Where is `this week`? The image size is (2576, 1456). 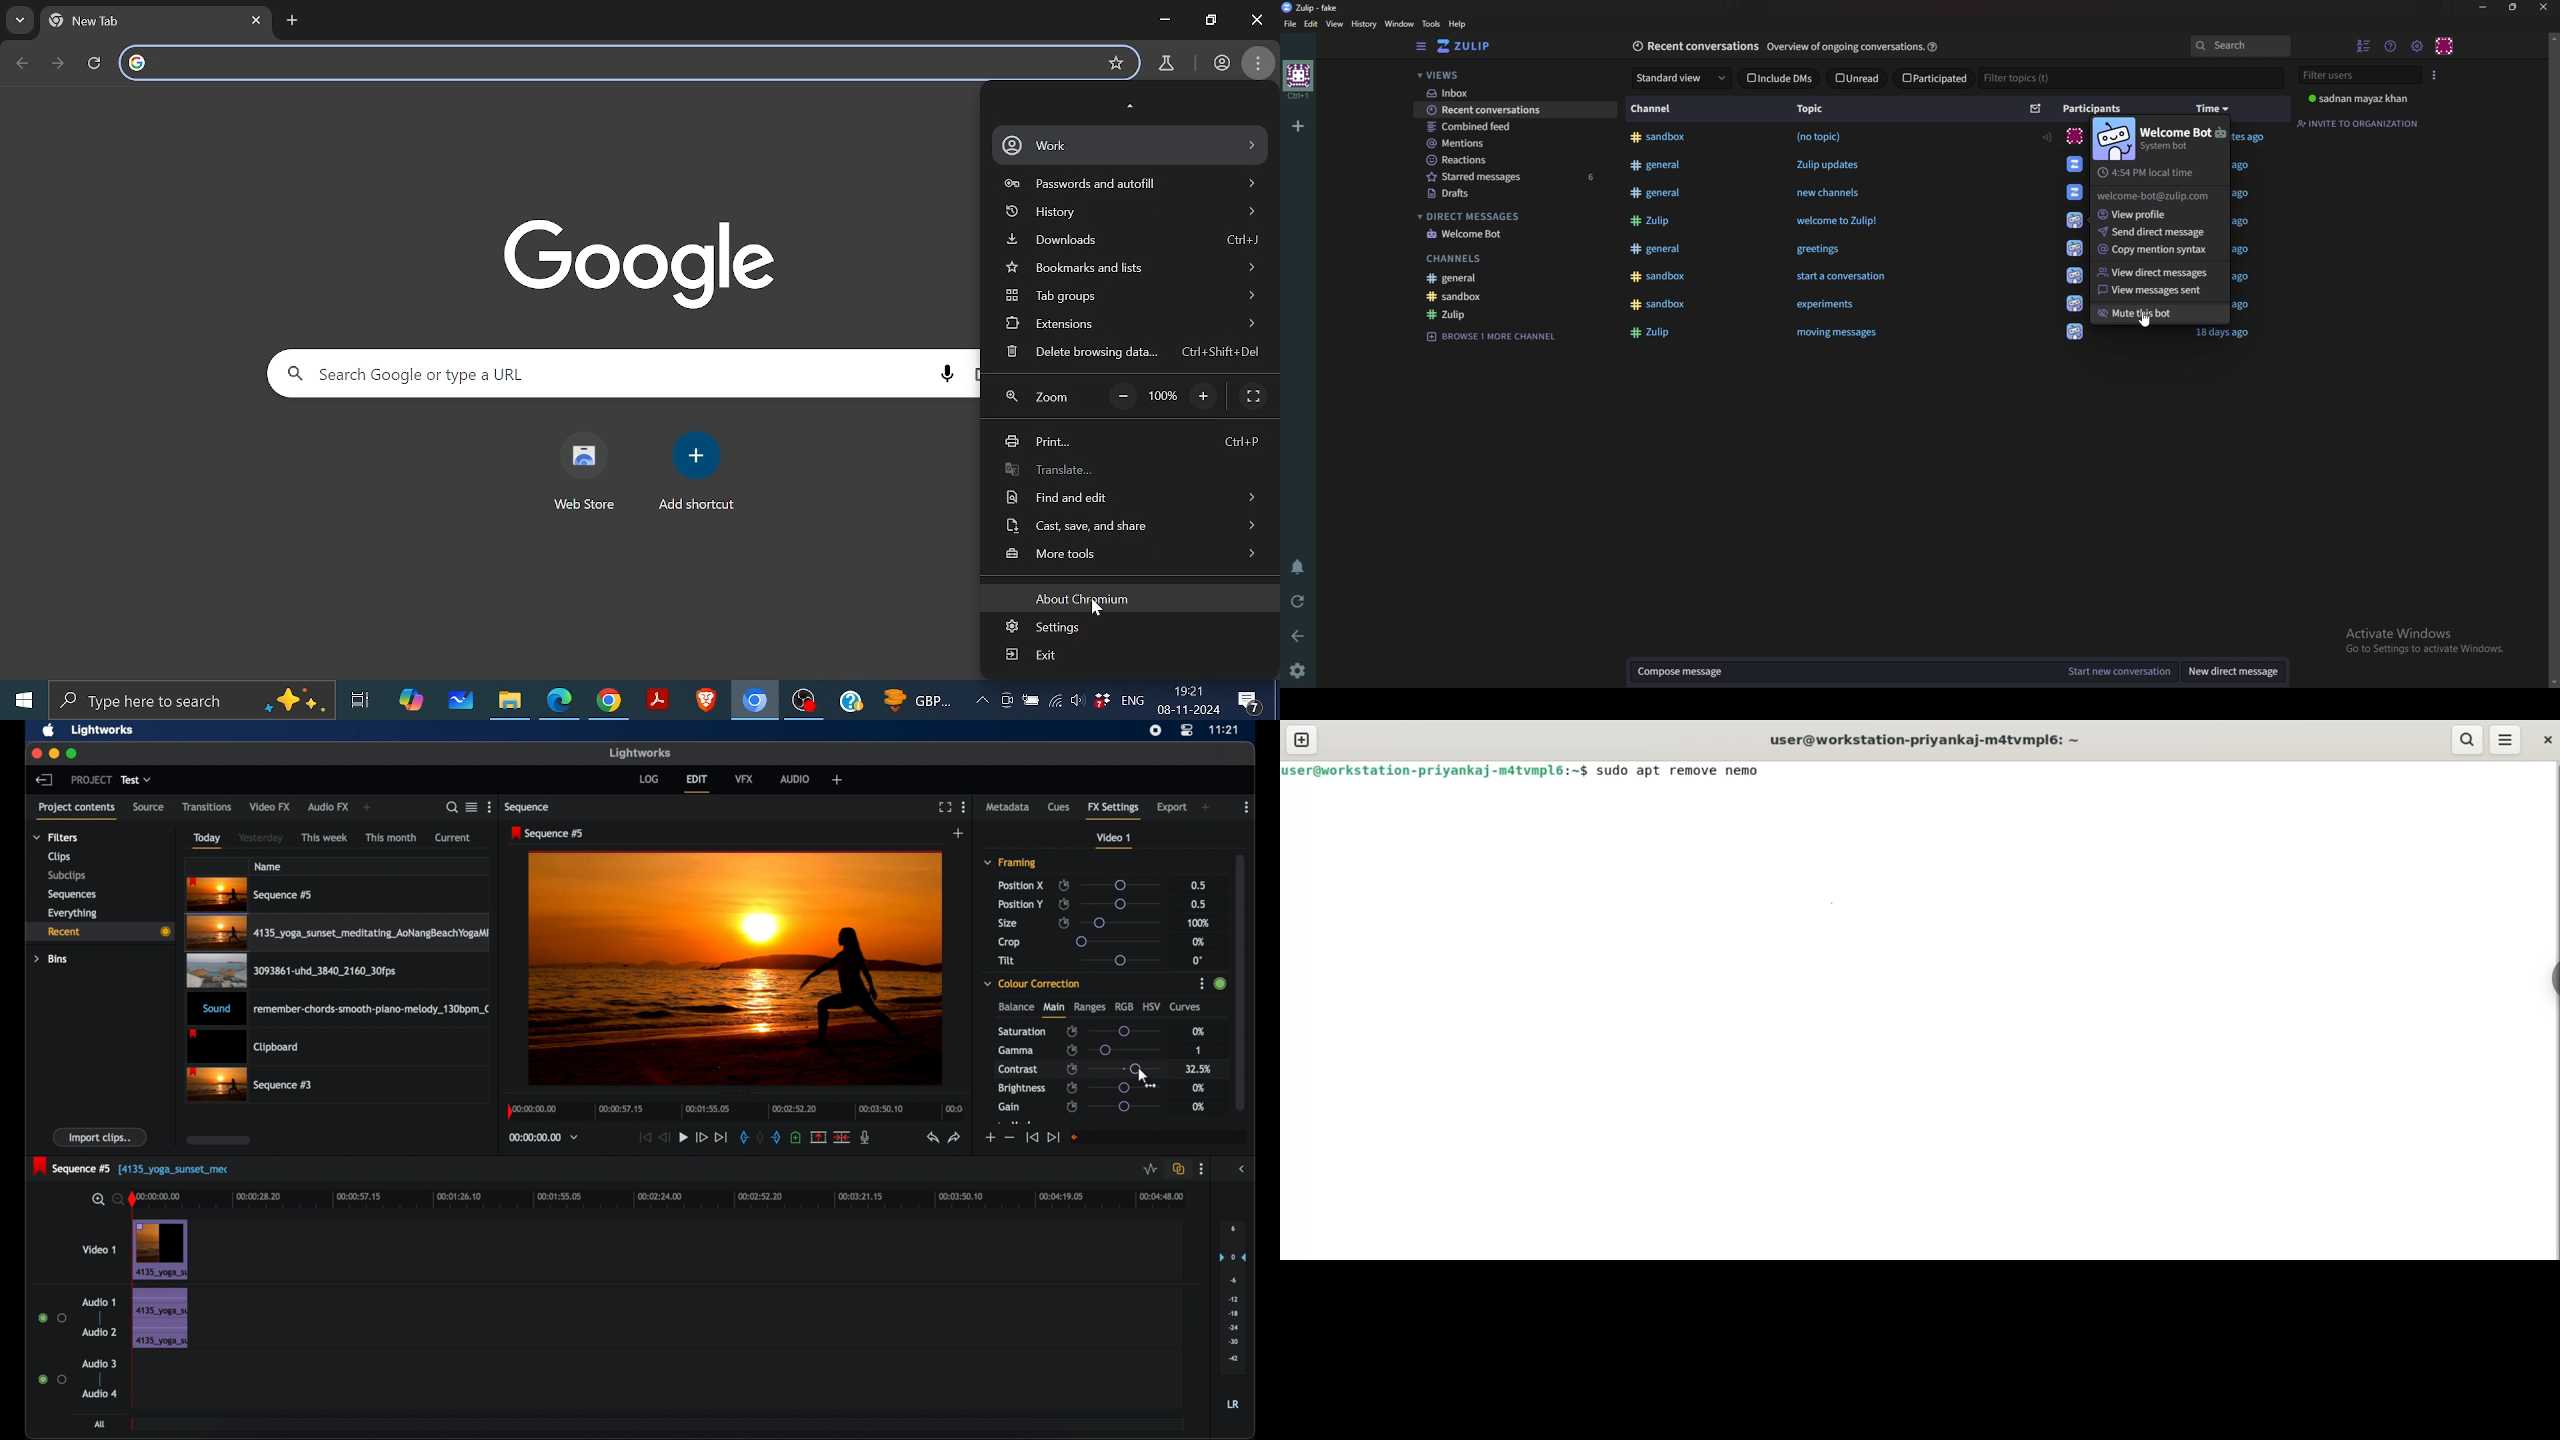
this week is located at coordinates (325, 838).